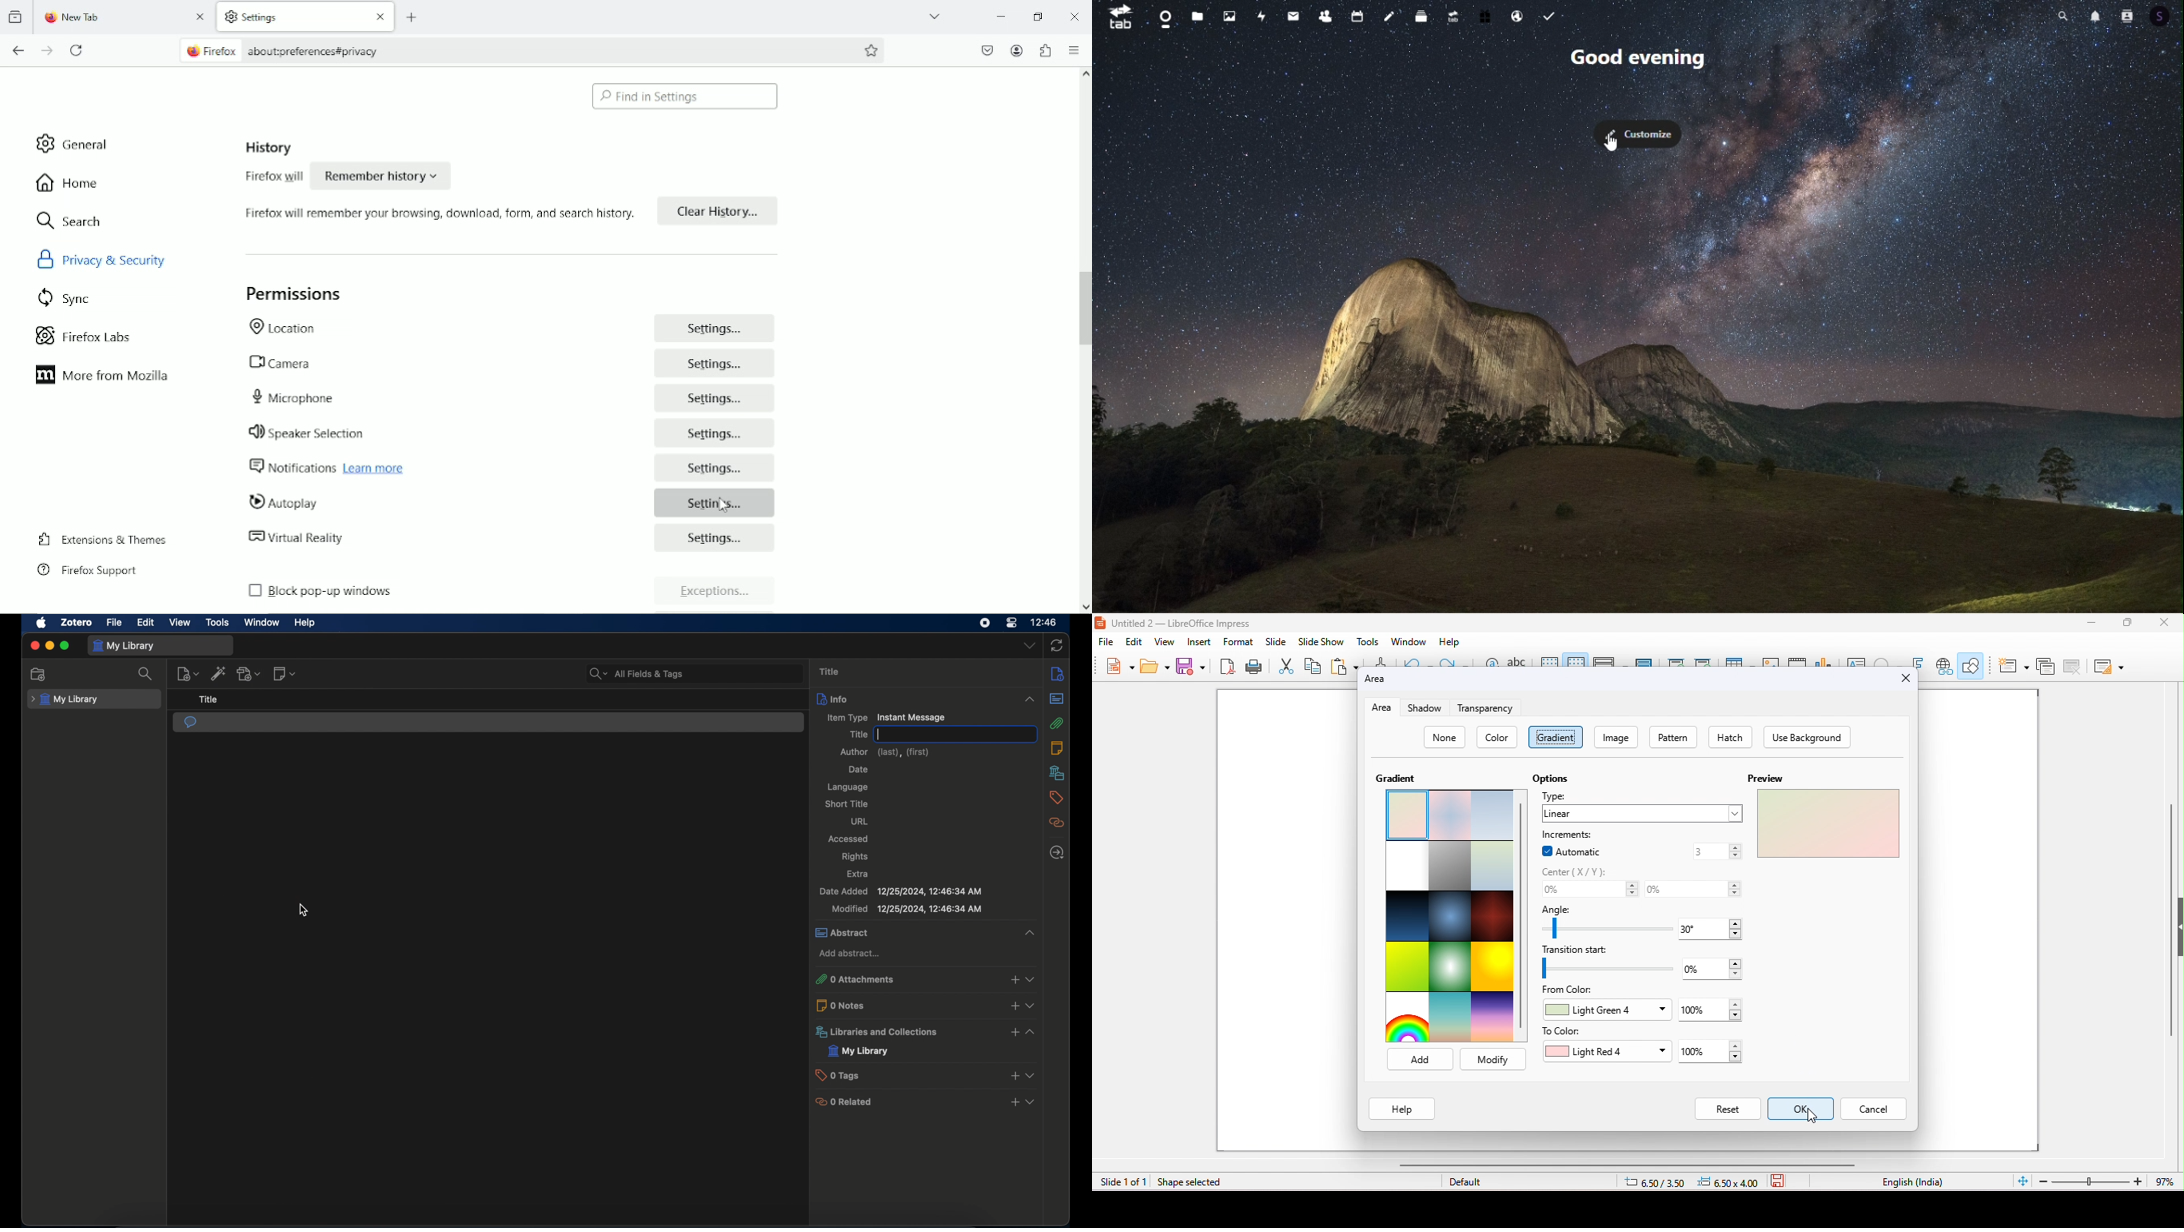 Image resolution: width=2184 pixels, height=1232 pixels. I want to click on transition start, so click(1609, 969).